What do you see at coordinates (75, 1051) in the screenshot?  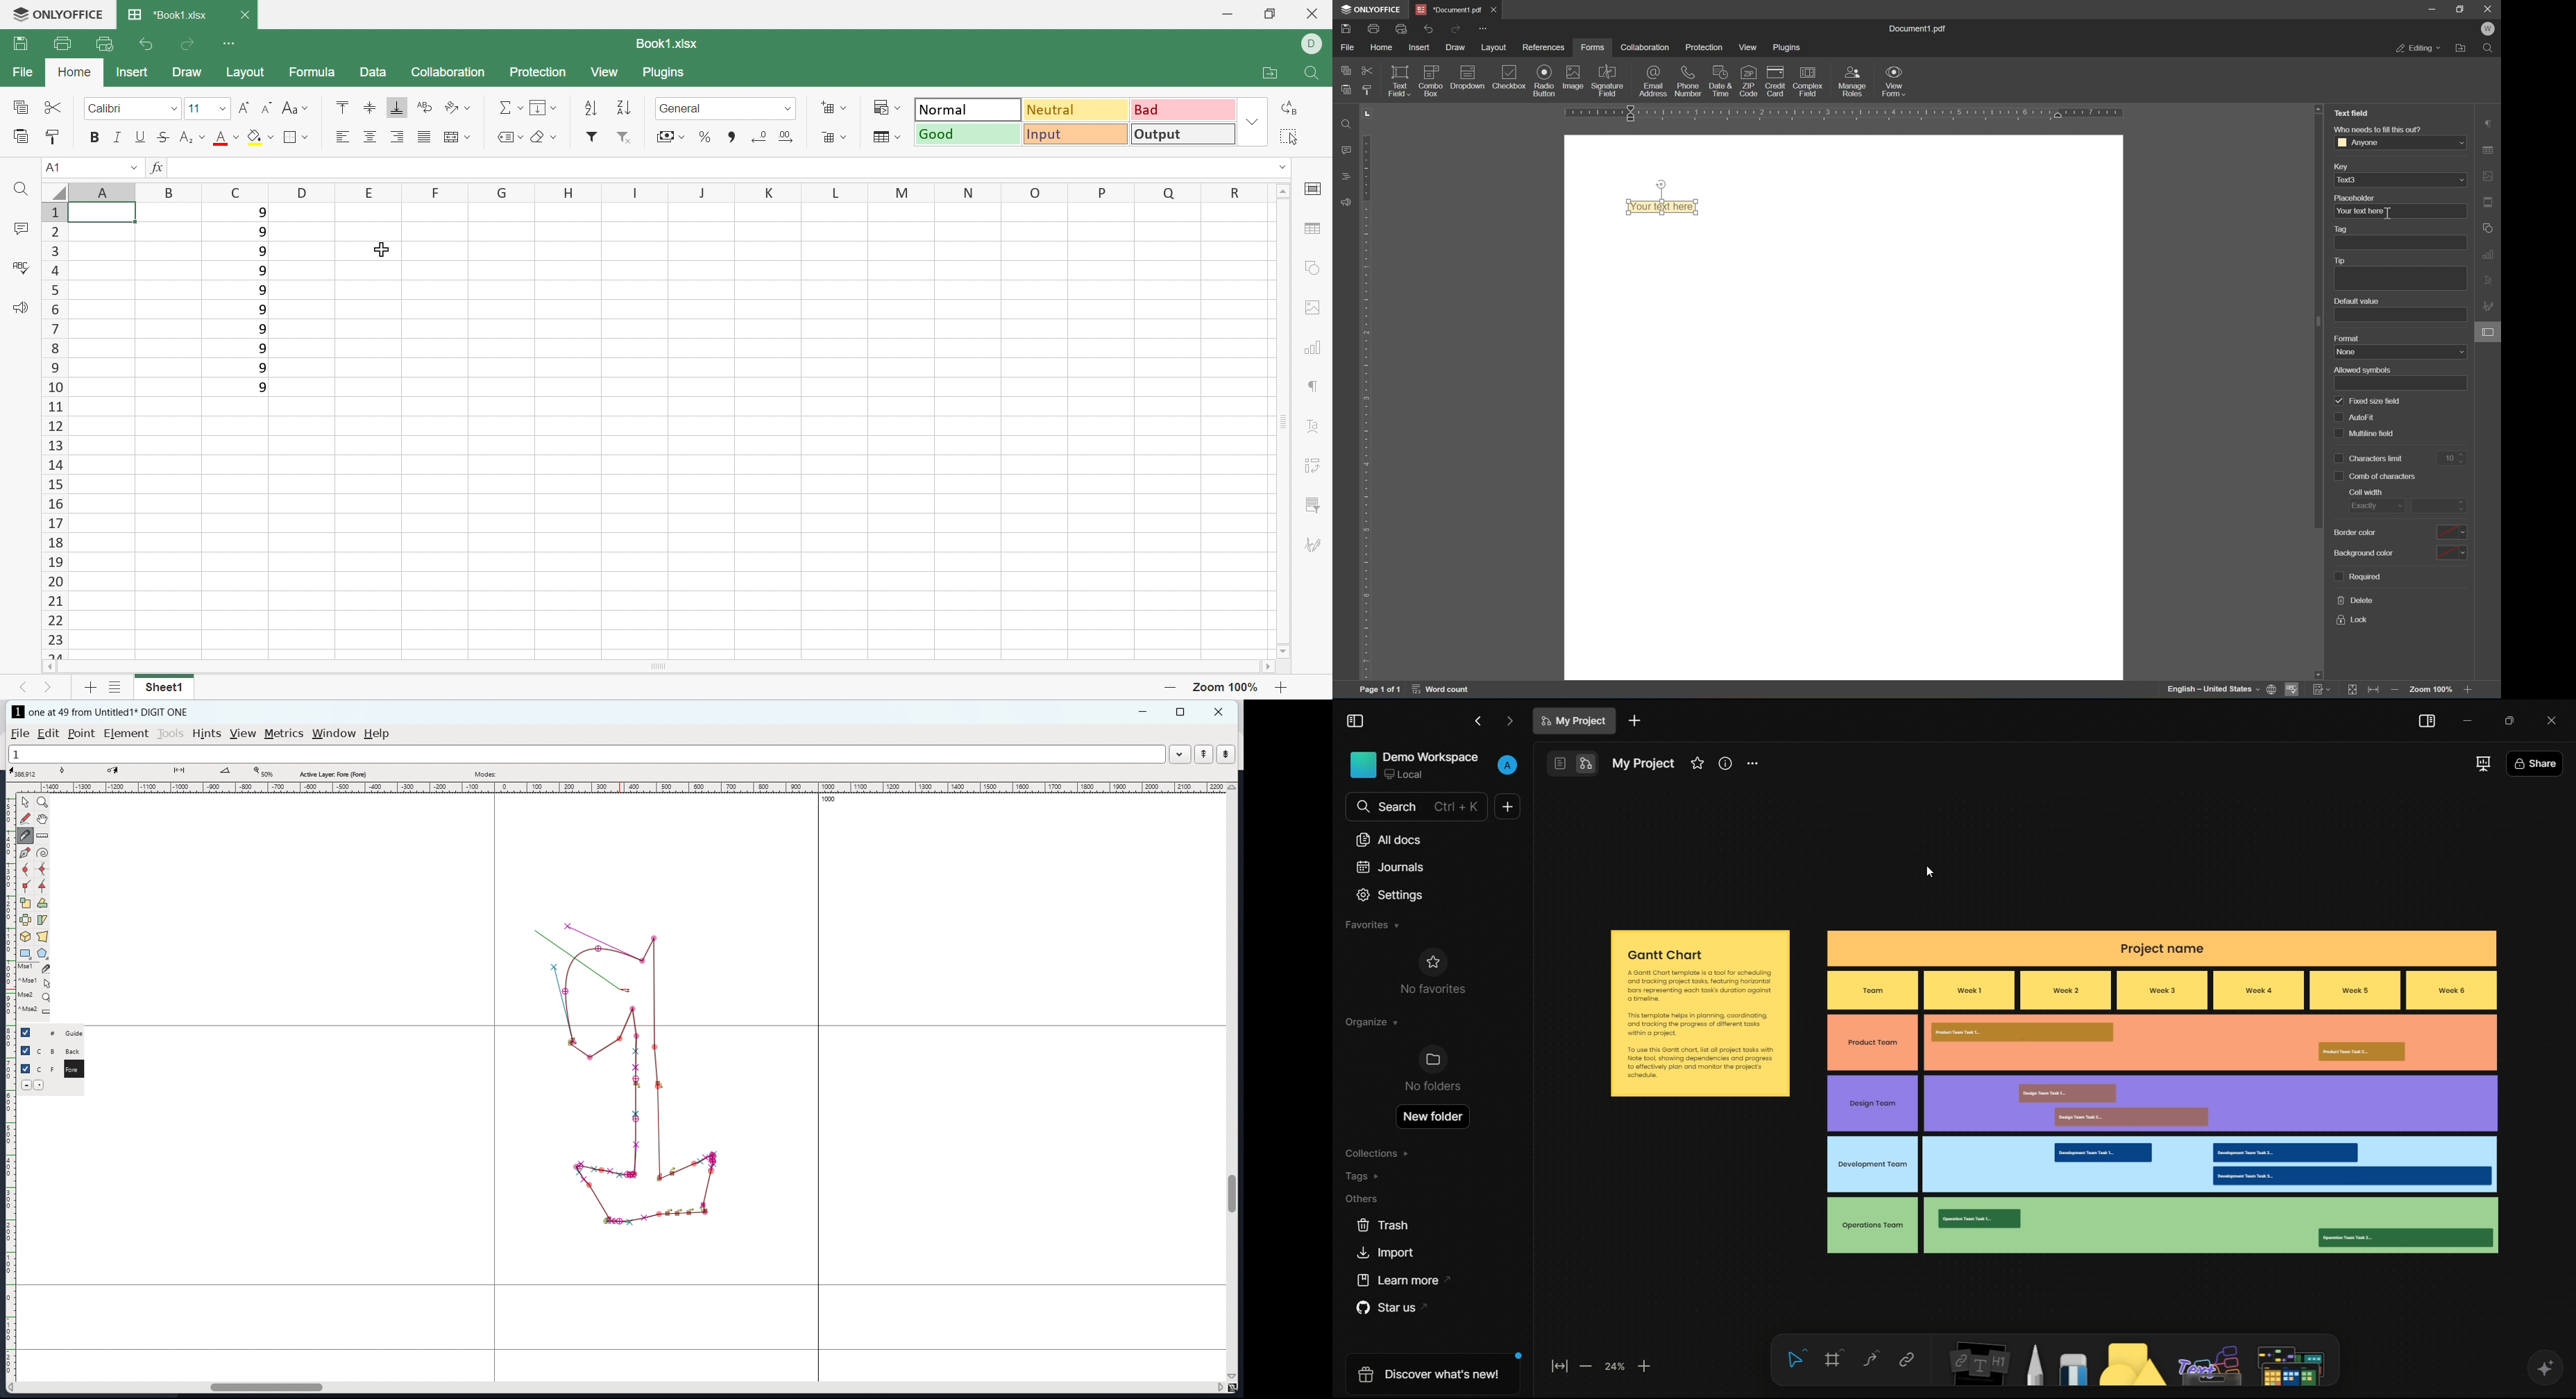 I see `back` at bounding box center [75, 1051].